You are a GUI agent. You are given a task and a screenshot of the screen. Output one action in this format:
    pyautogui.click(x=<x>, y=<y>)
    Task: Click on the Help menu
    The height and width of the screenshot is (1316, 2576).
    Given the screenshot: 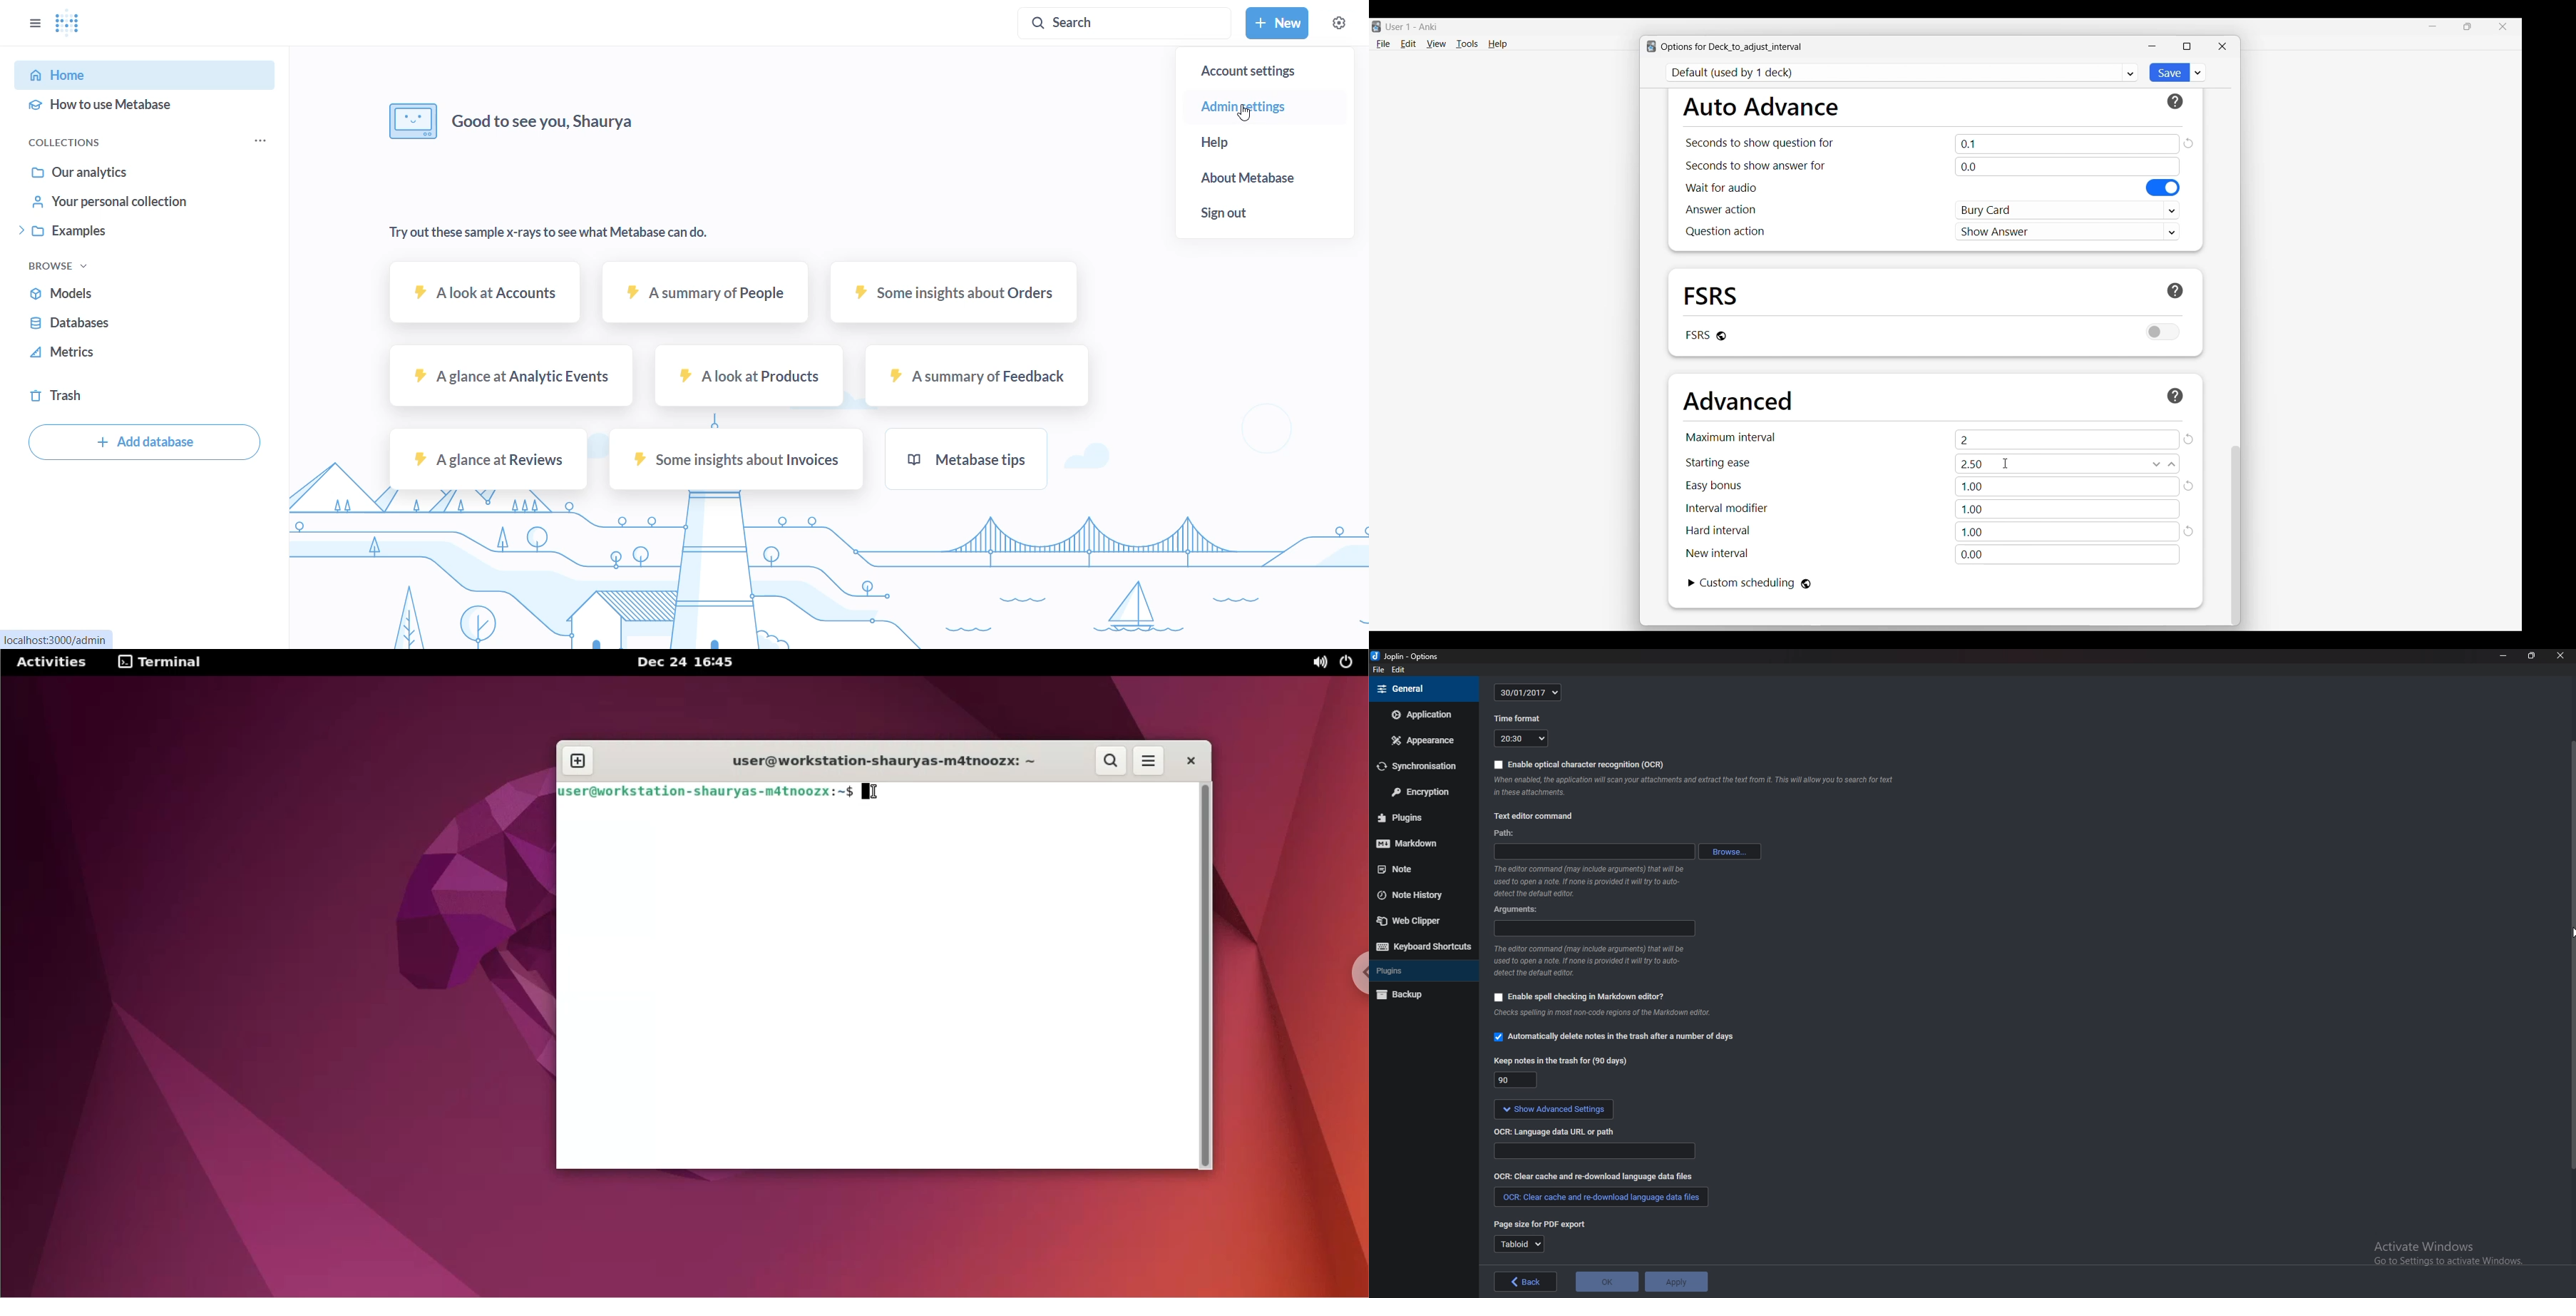 What is the action you would take?
    pyautogui.click(x=1497, y=44)
    